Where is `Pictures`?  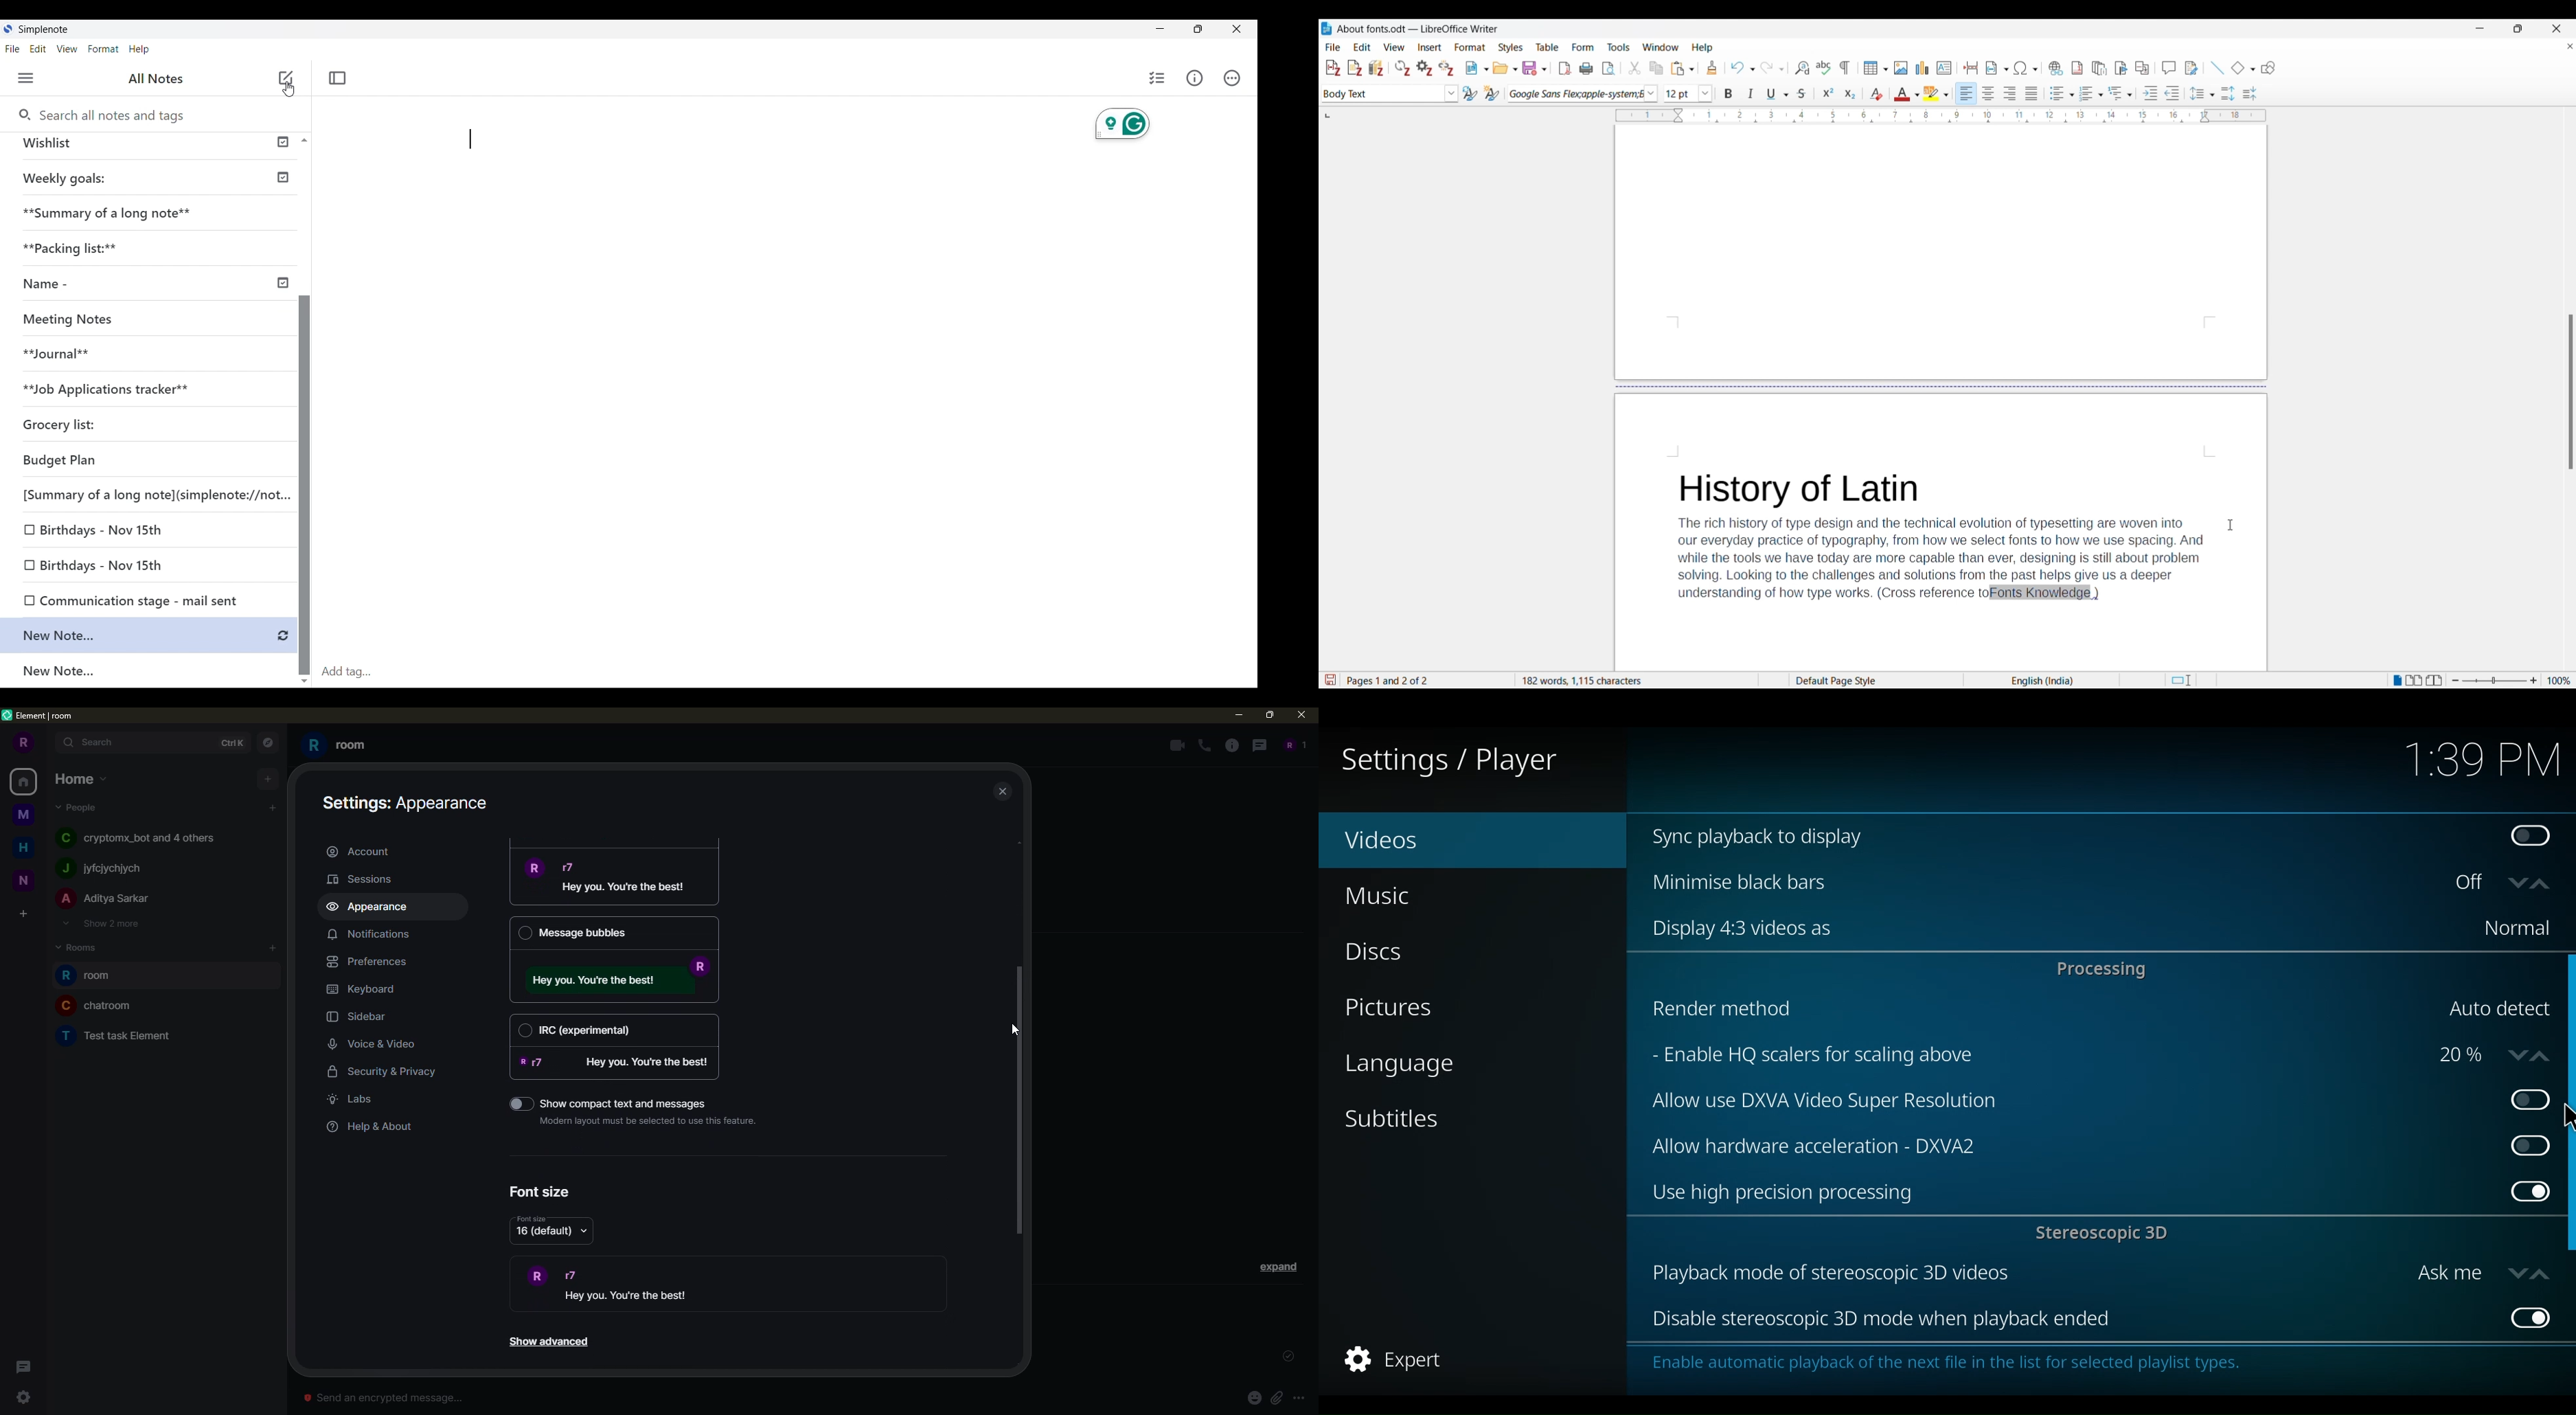
Pictures is located at coordinates (1393, 1009).